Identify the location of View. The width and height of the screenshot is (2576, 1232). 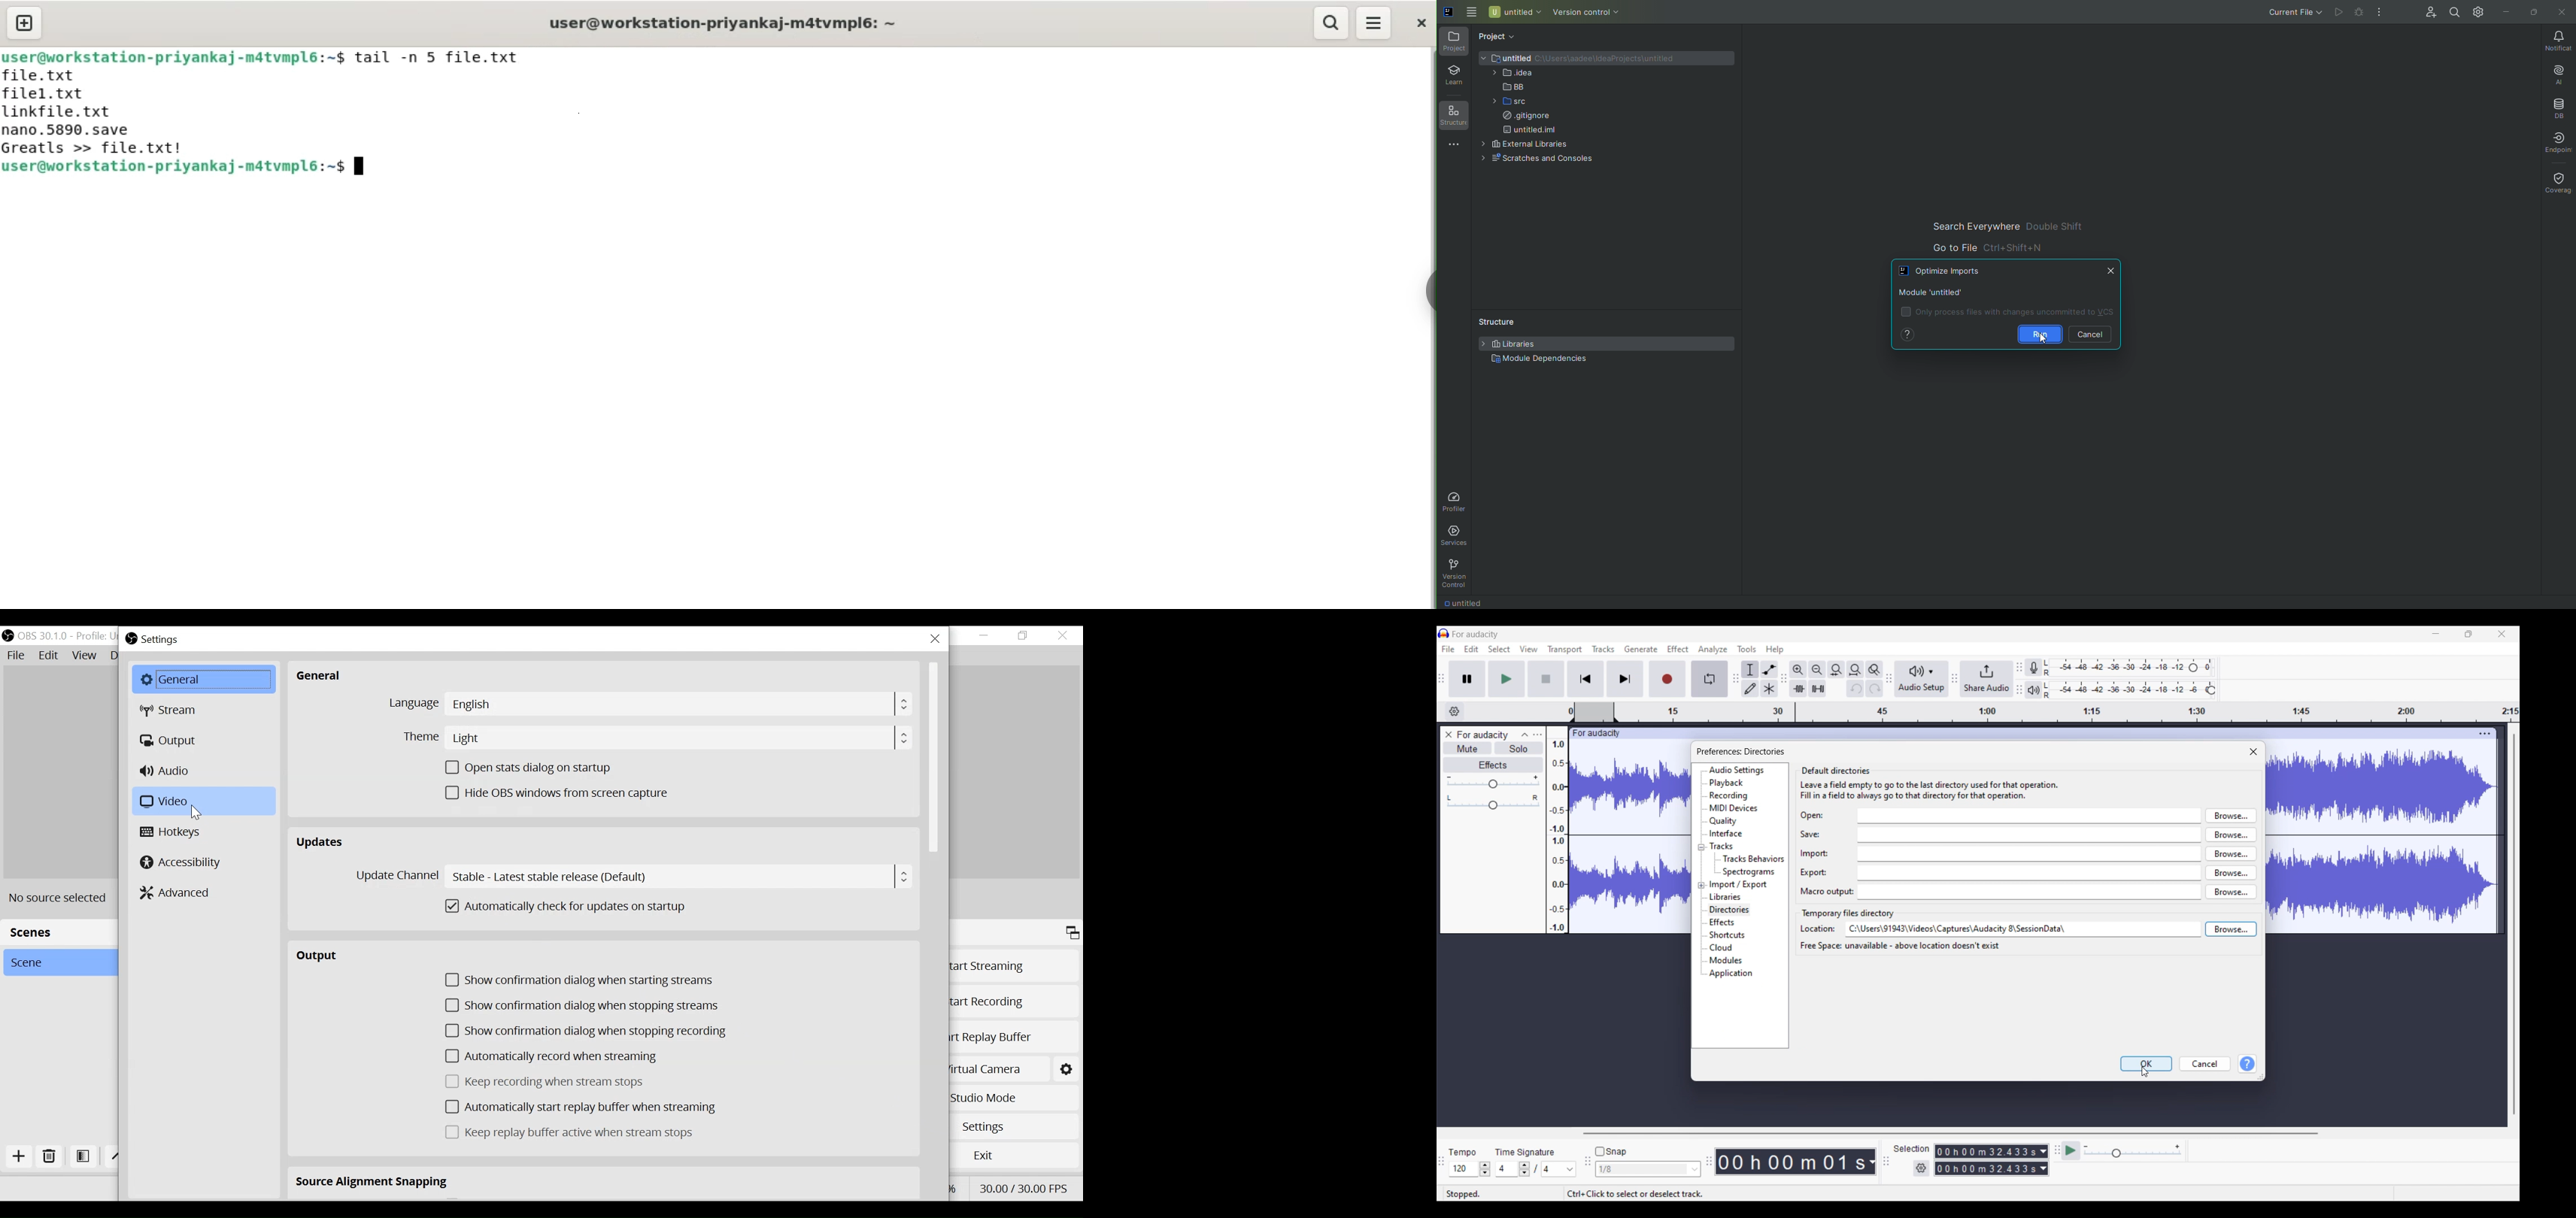
(84, 656).